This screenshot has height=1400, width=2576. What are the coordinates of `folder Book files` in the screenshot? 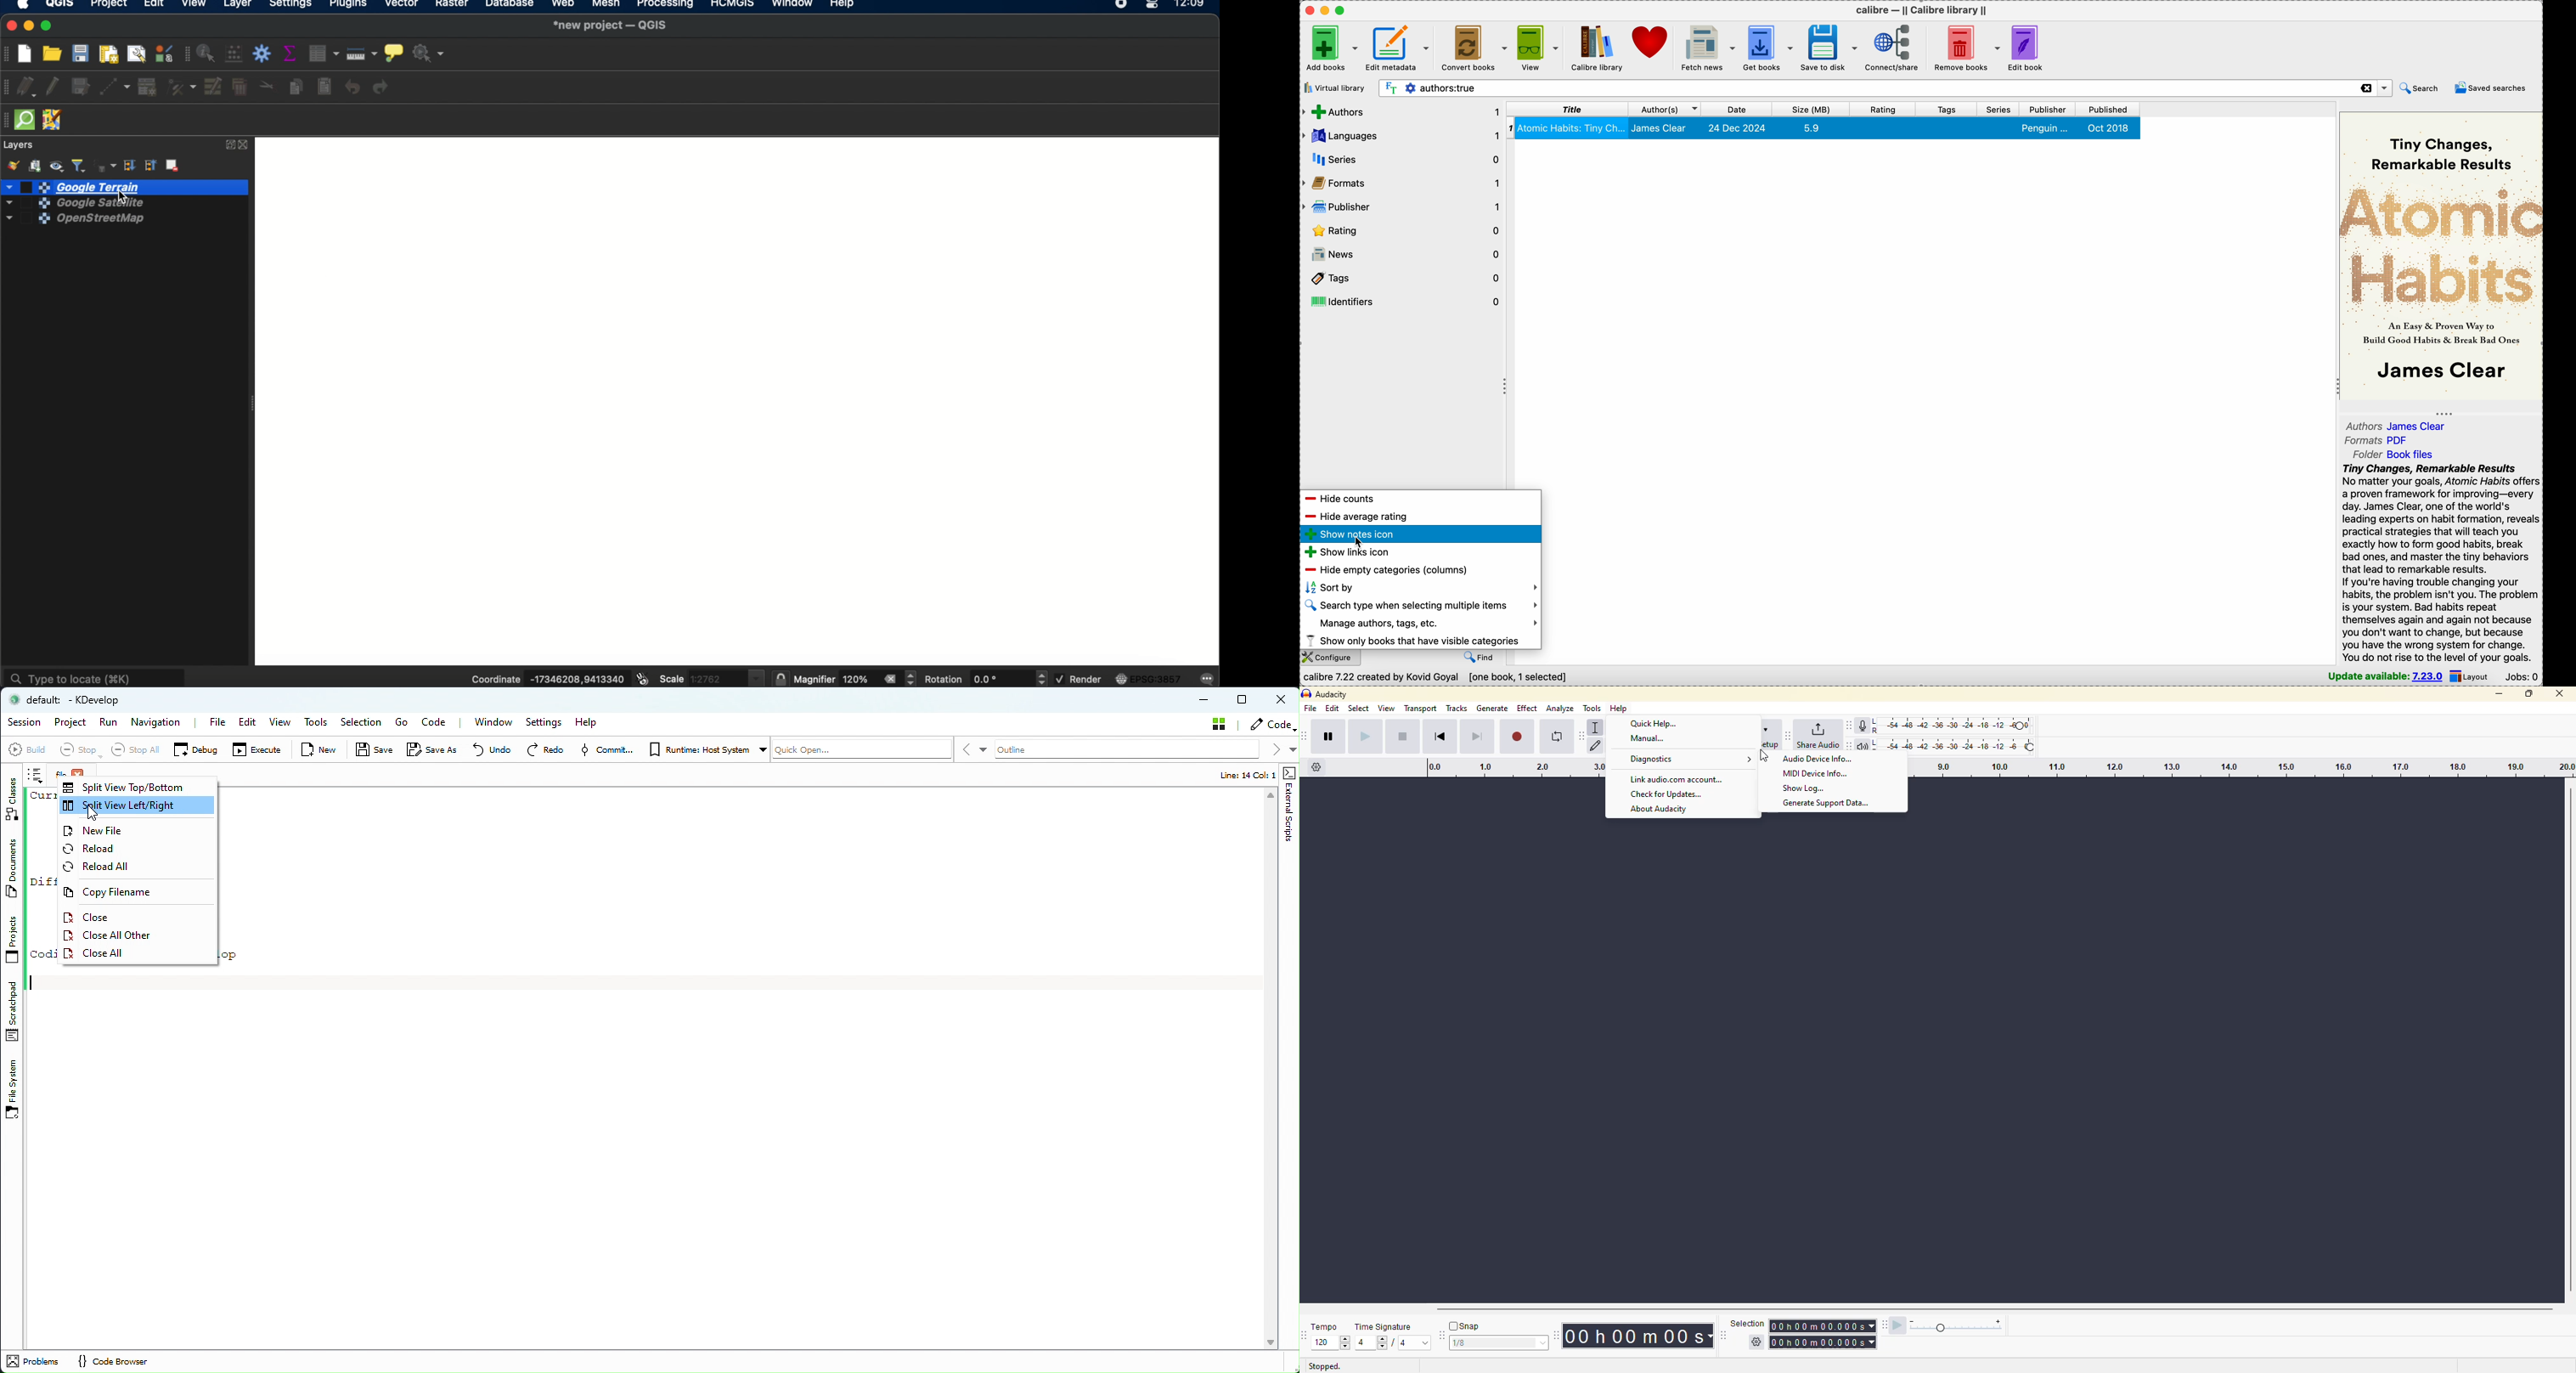 It's located at (2393, 455).